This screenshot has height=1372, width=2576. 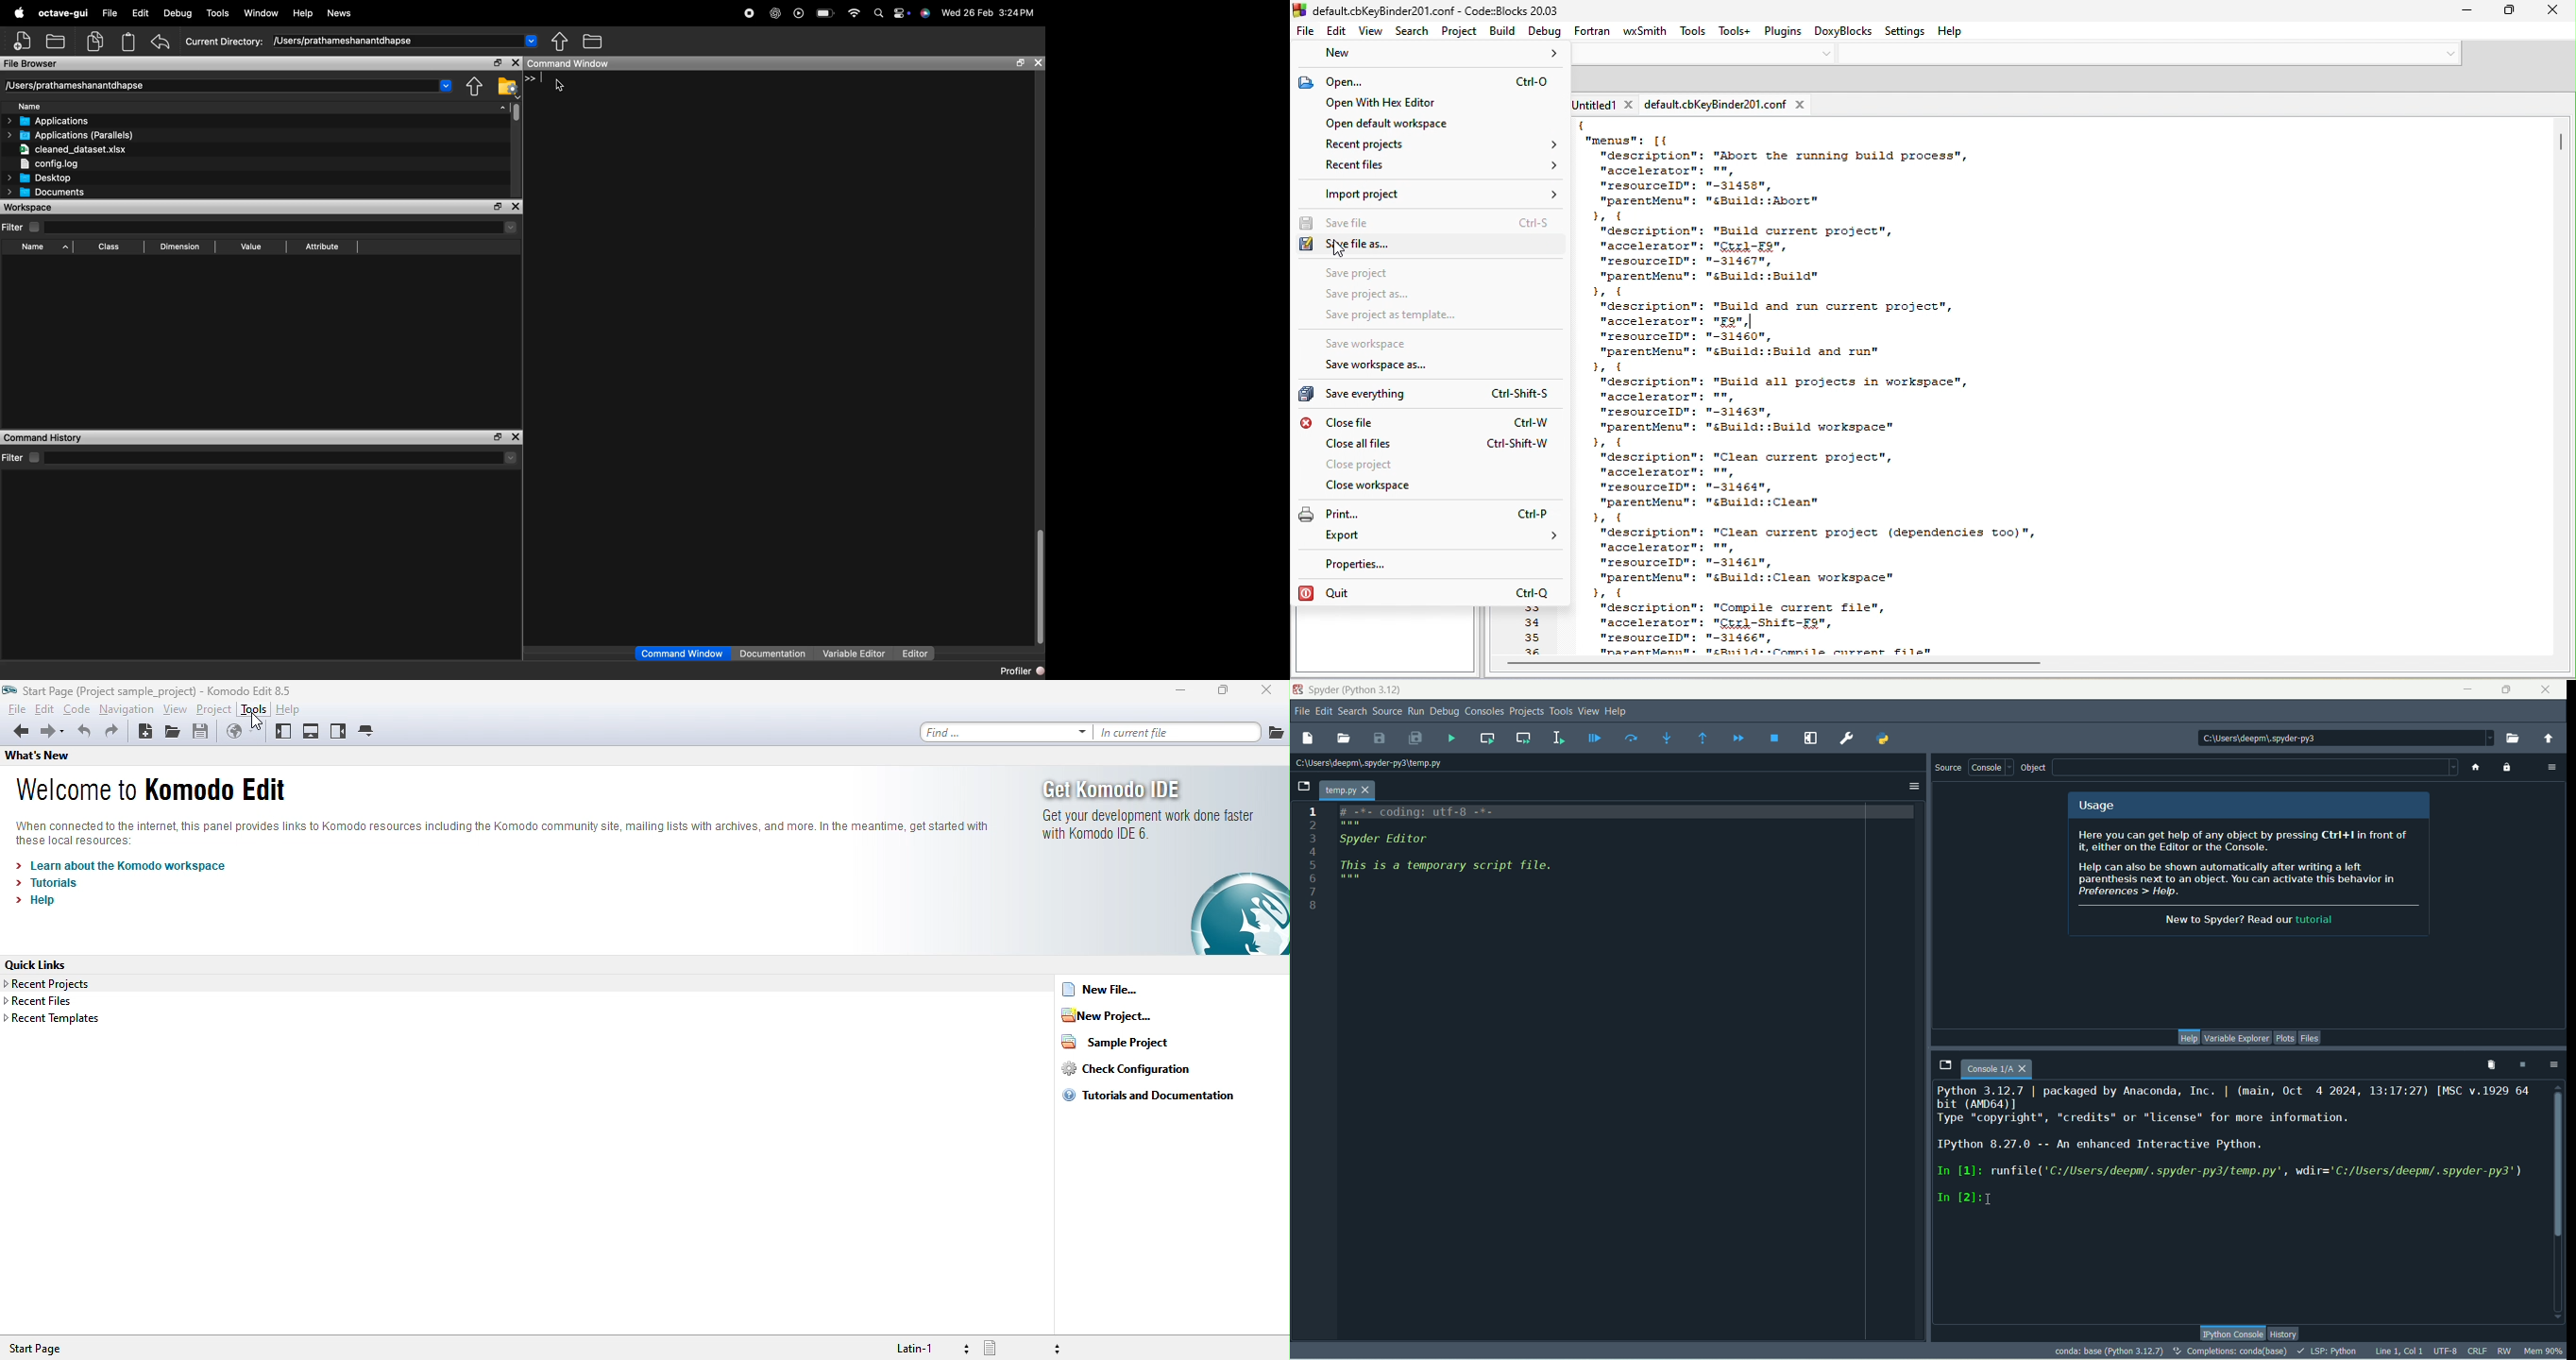 What do you see at coordinates (1776, 739) in the screenshot?
I see `stop debugging` at bounding box center [1776, 739].